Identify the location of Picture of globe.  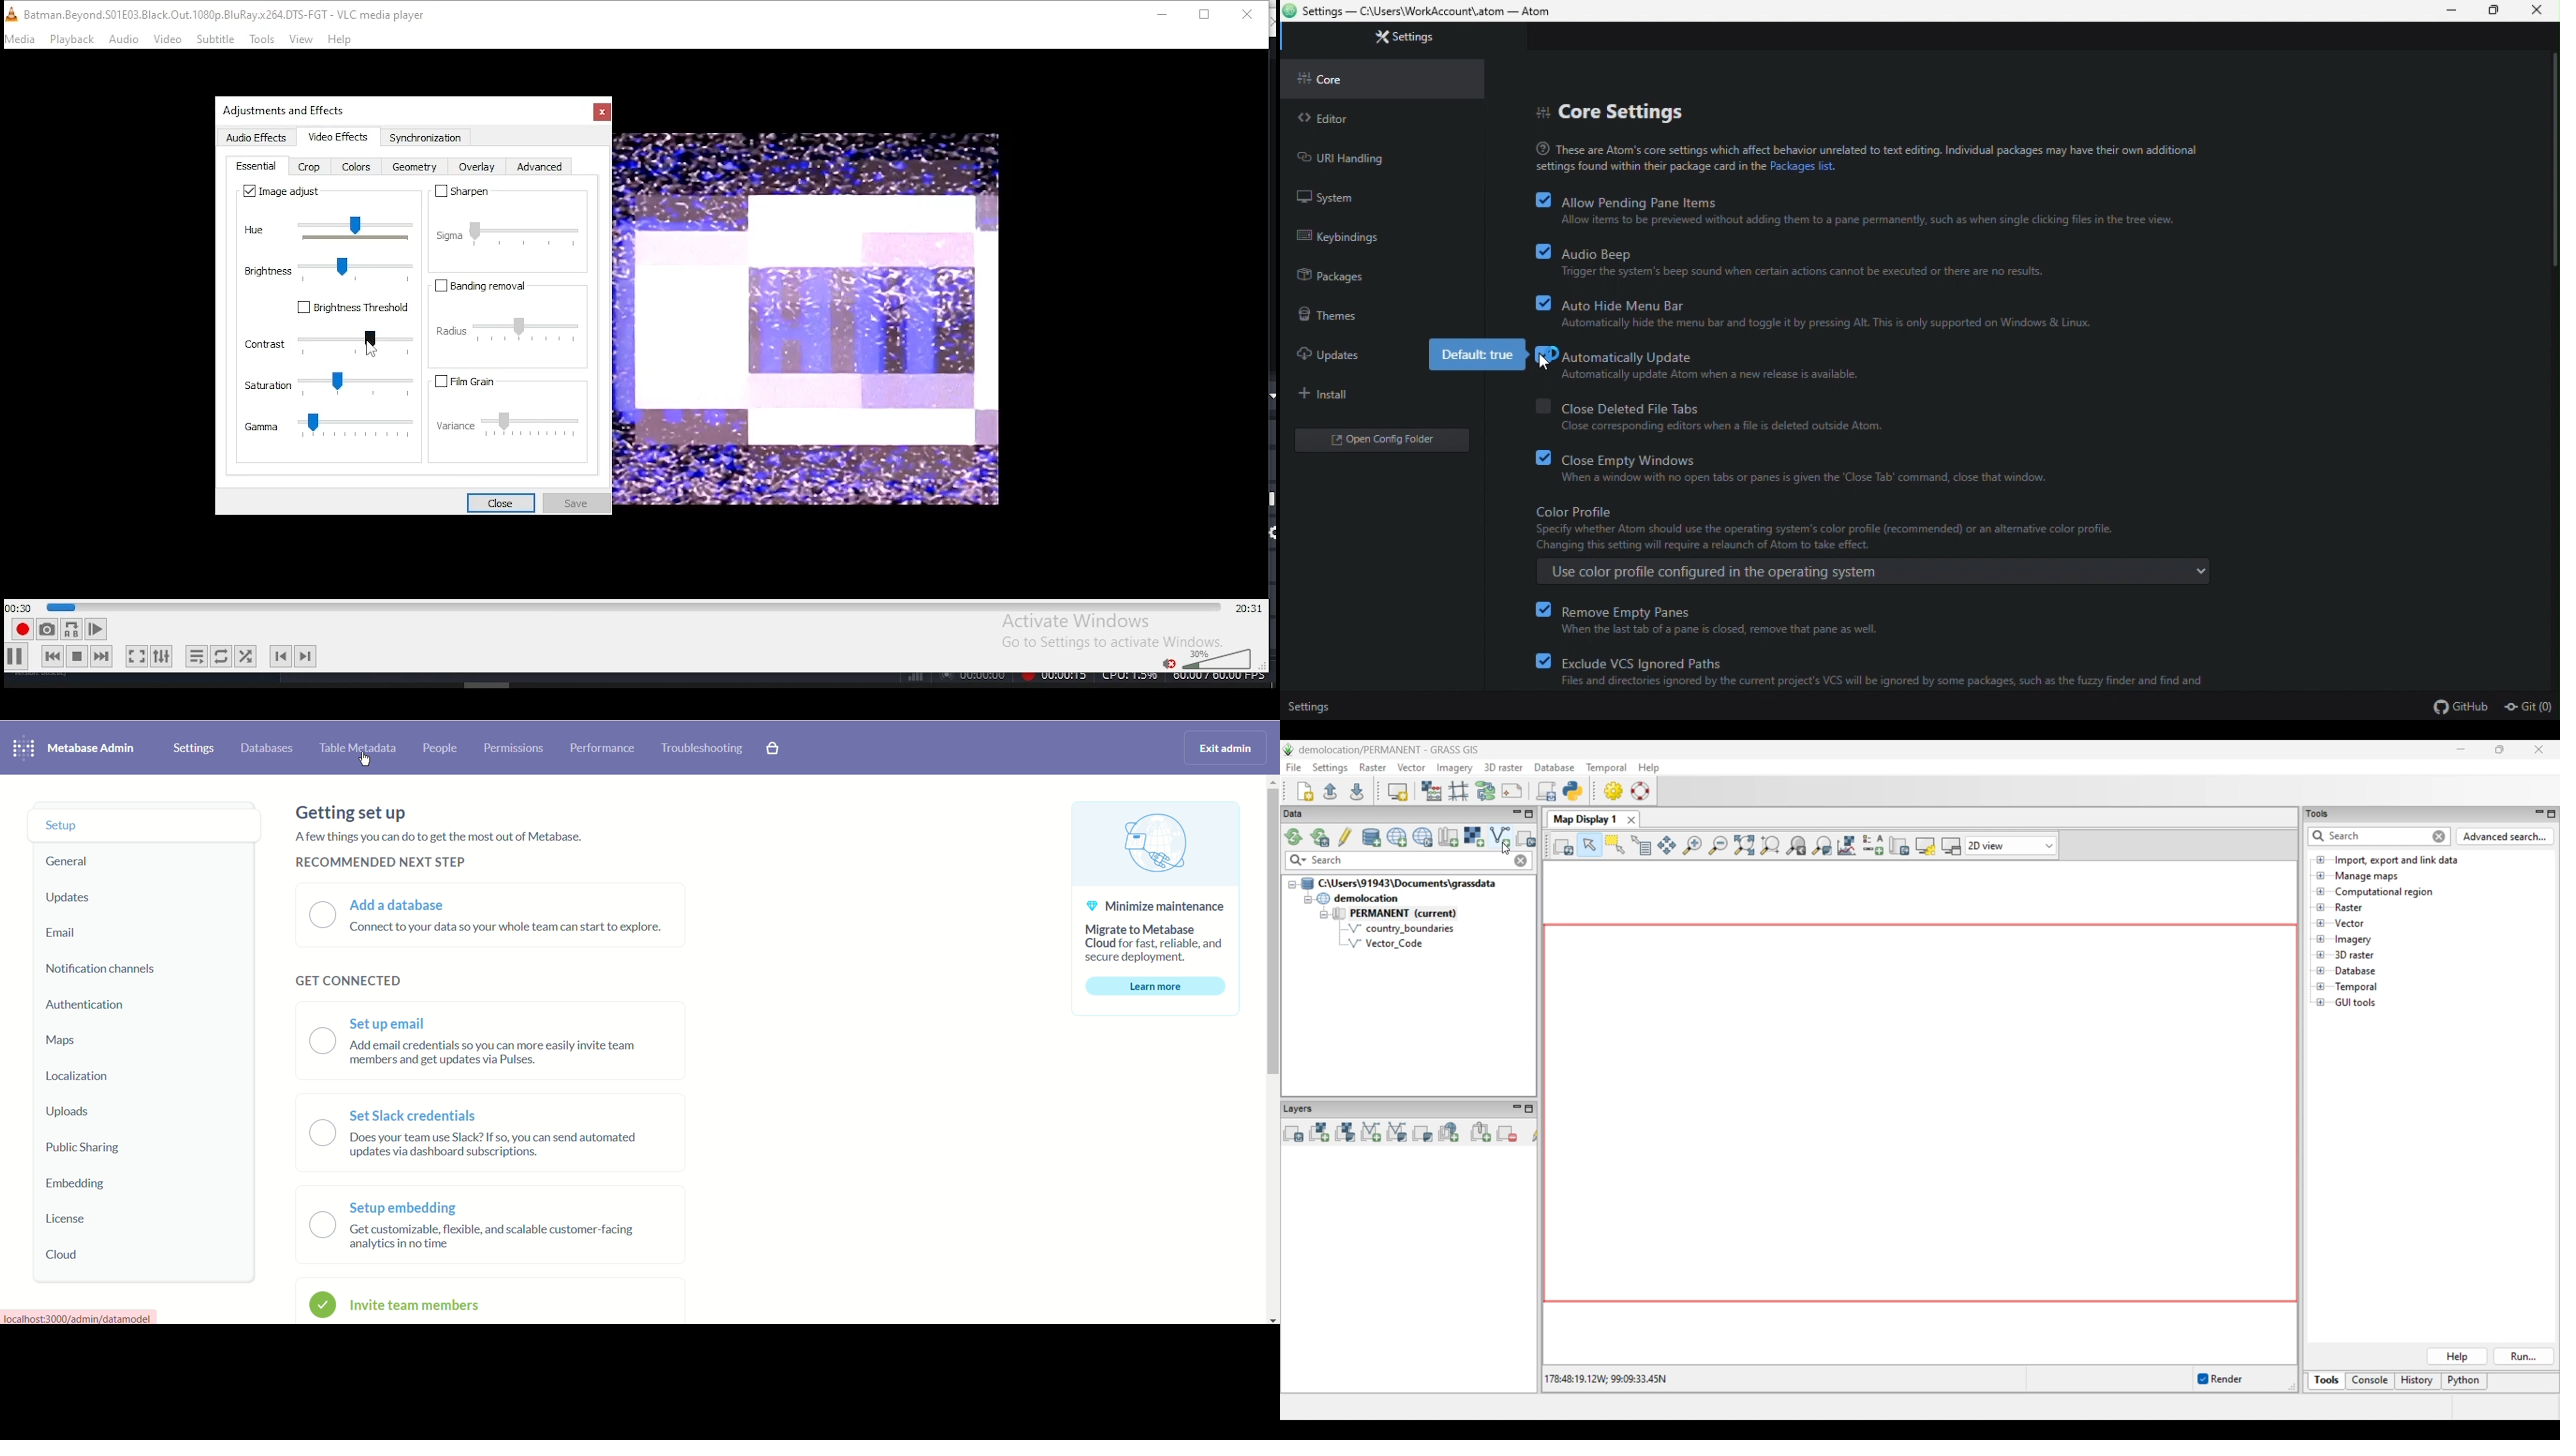
(1157, 843).